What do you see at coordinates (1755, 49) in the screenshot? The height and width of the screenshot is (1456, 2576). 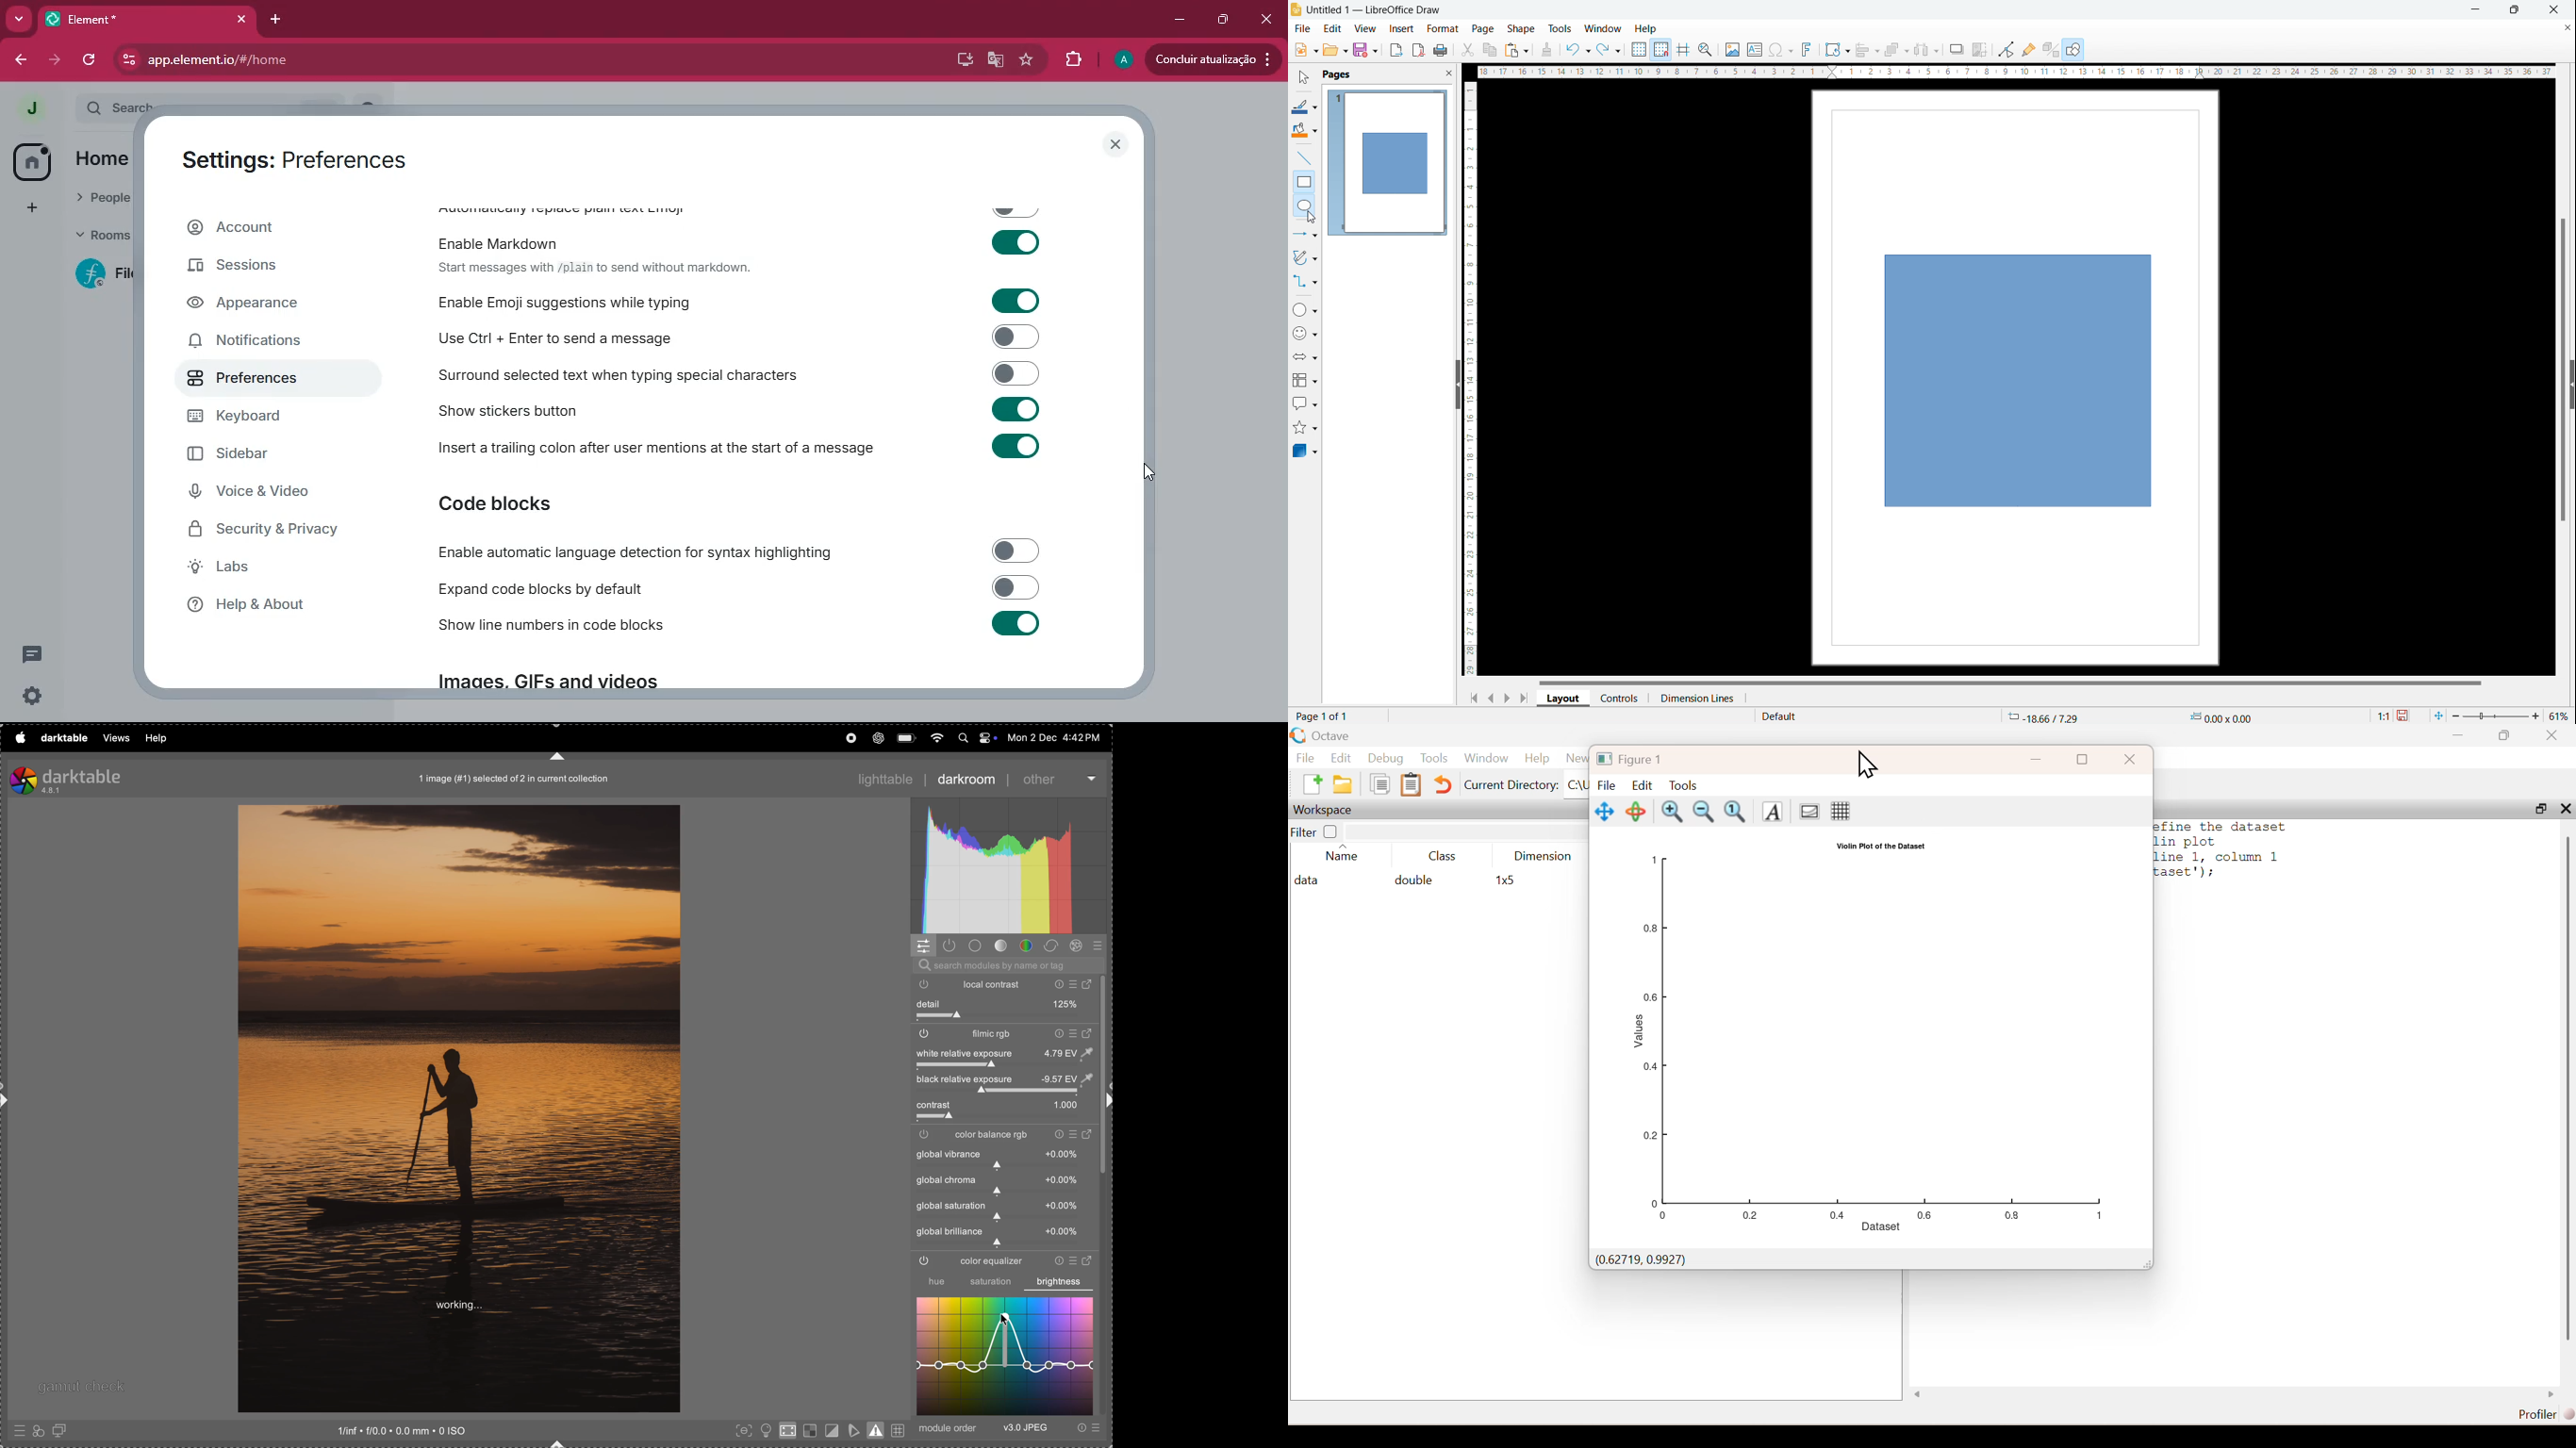 I see `insert text box` at bounding box center [1755, 49].